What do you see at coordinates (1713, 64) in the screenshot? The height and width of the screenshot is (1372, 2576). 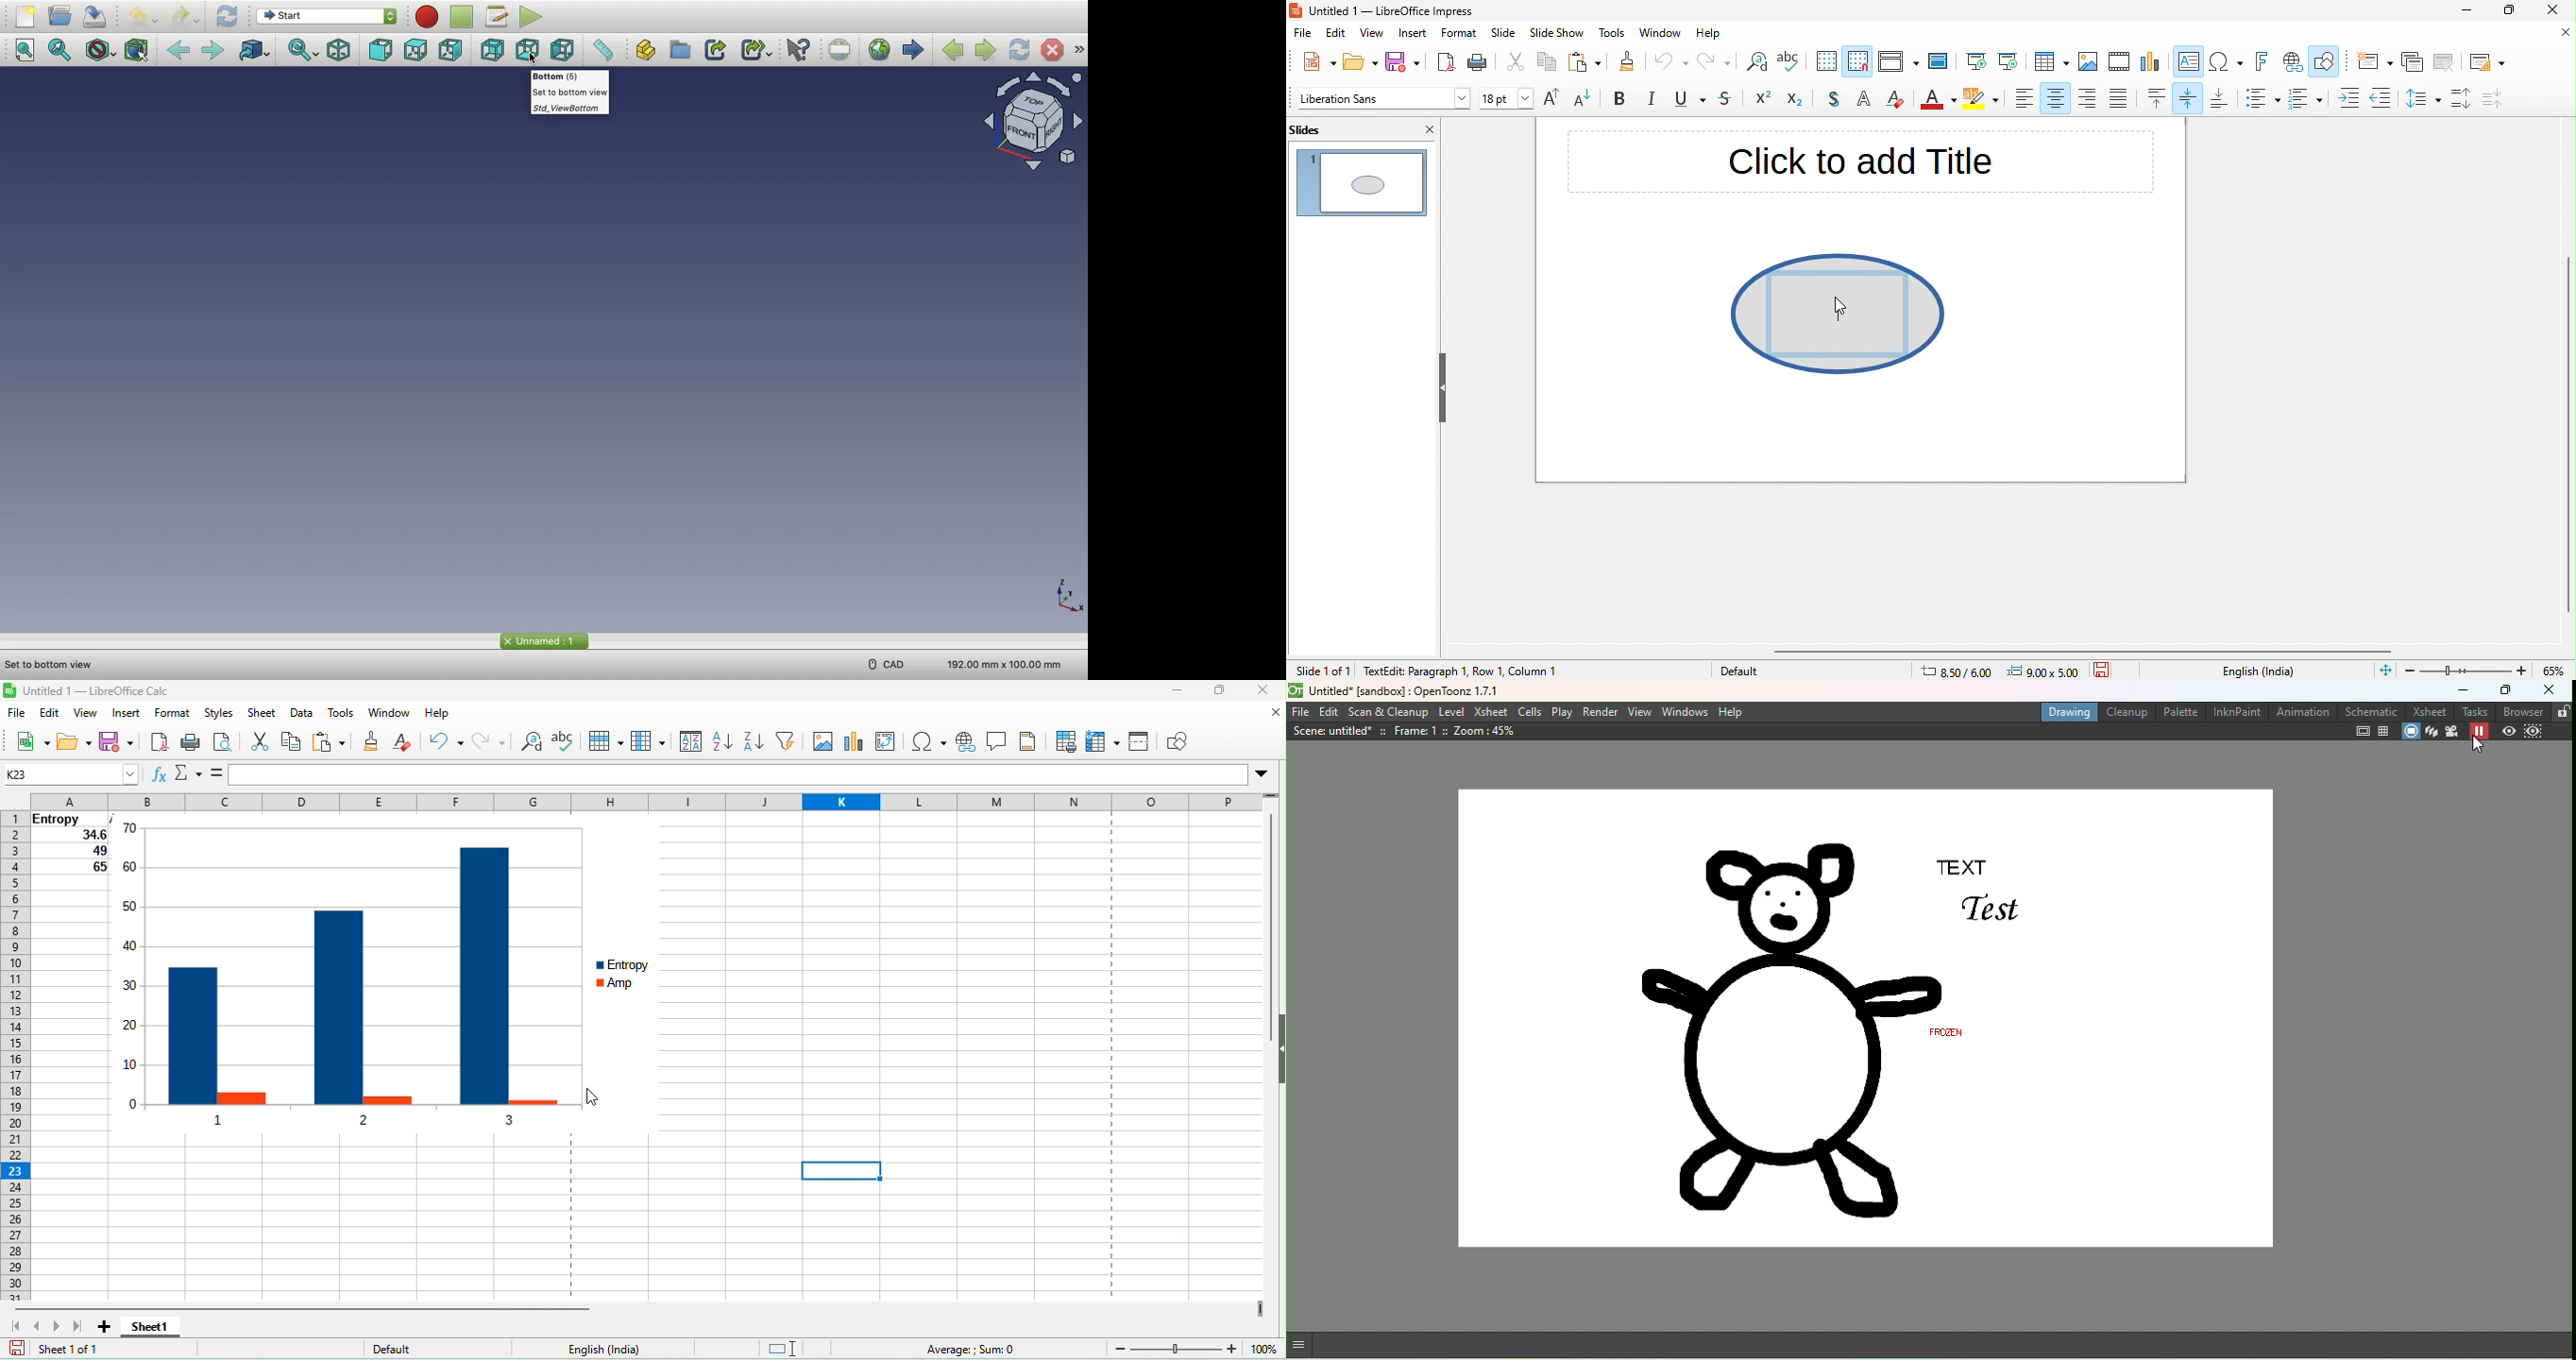 I see `redo` at bounding box center [1713, 64].